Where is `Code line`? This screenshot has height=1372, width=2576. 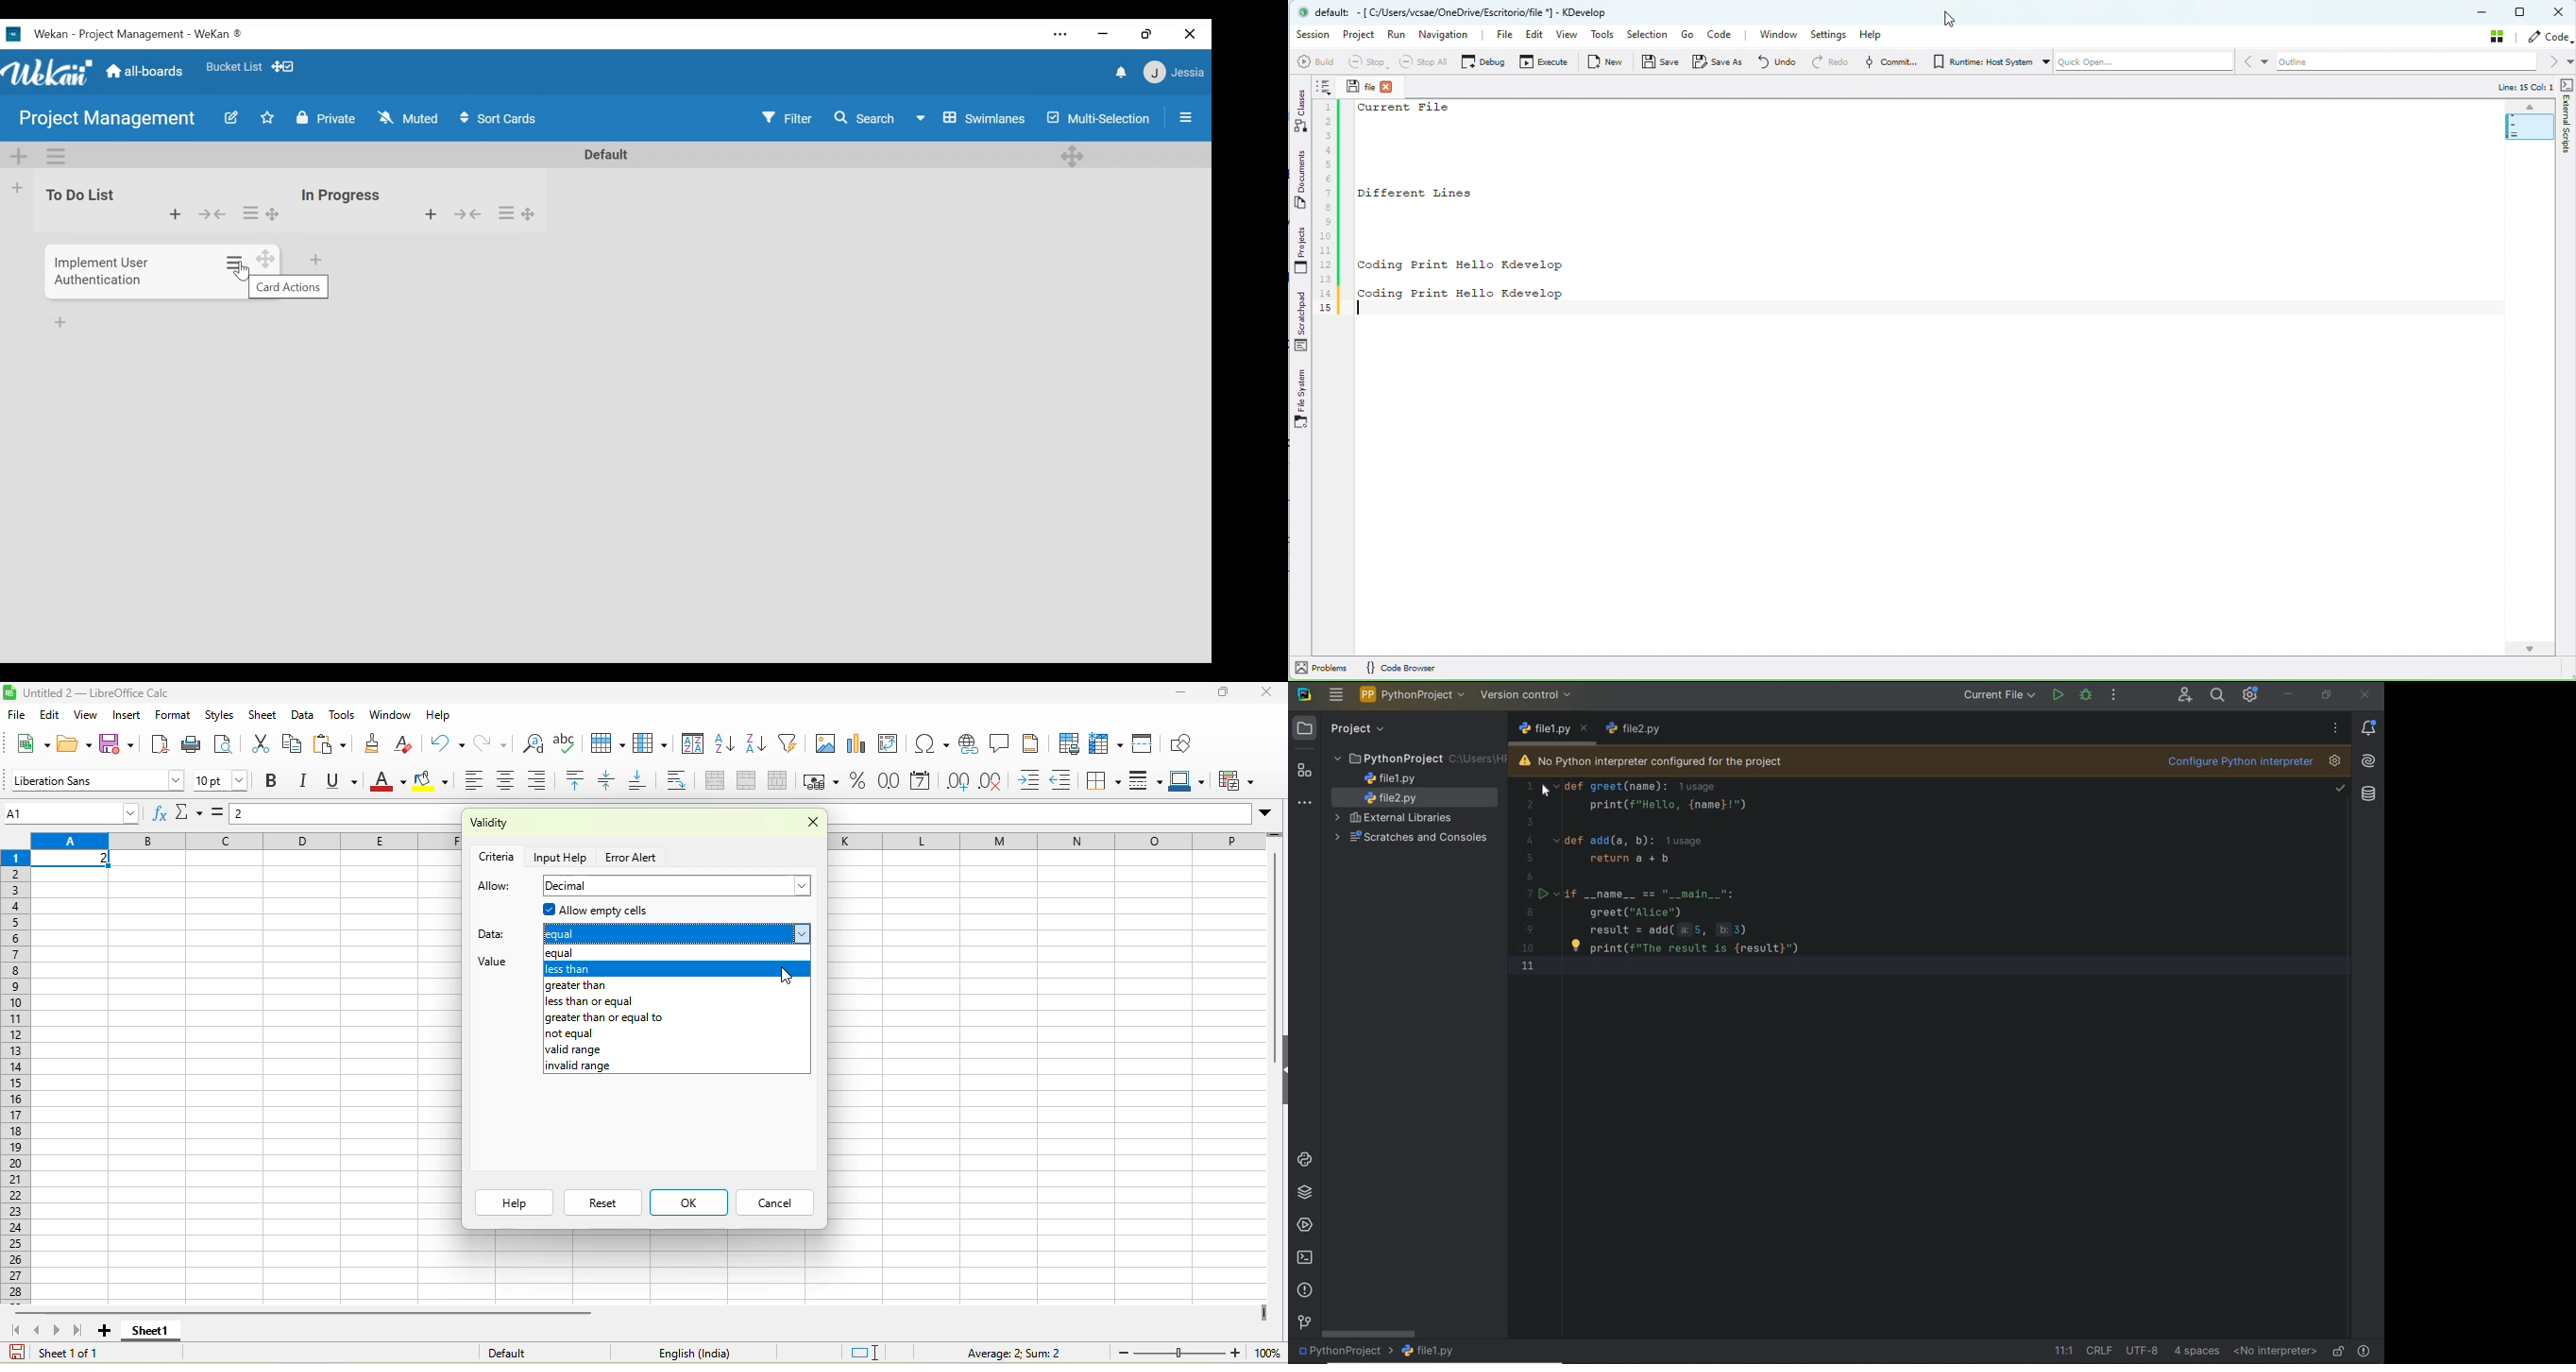 Code line is located at coordinates (1327, 198).